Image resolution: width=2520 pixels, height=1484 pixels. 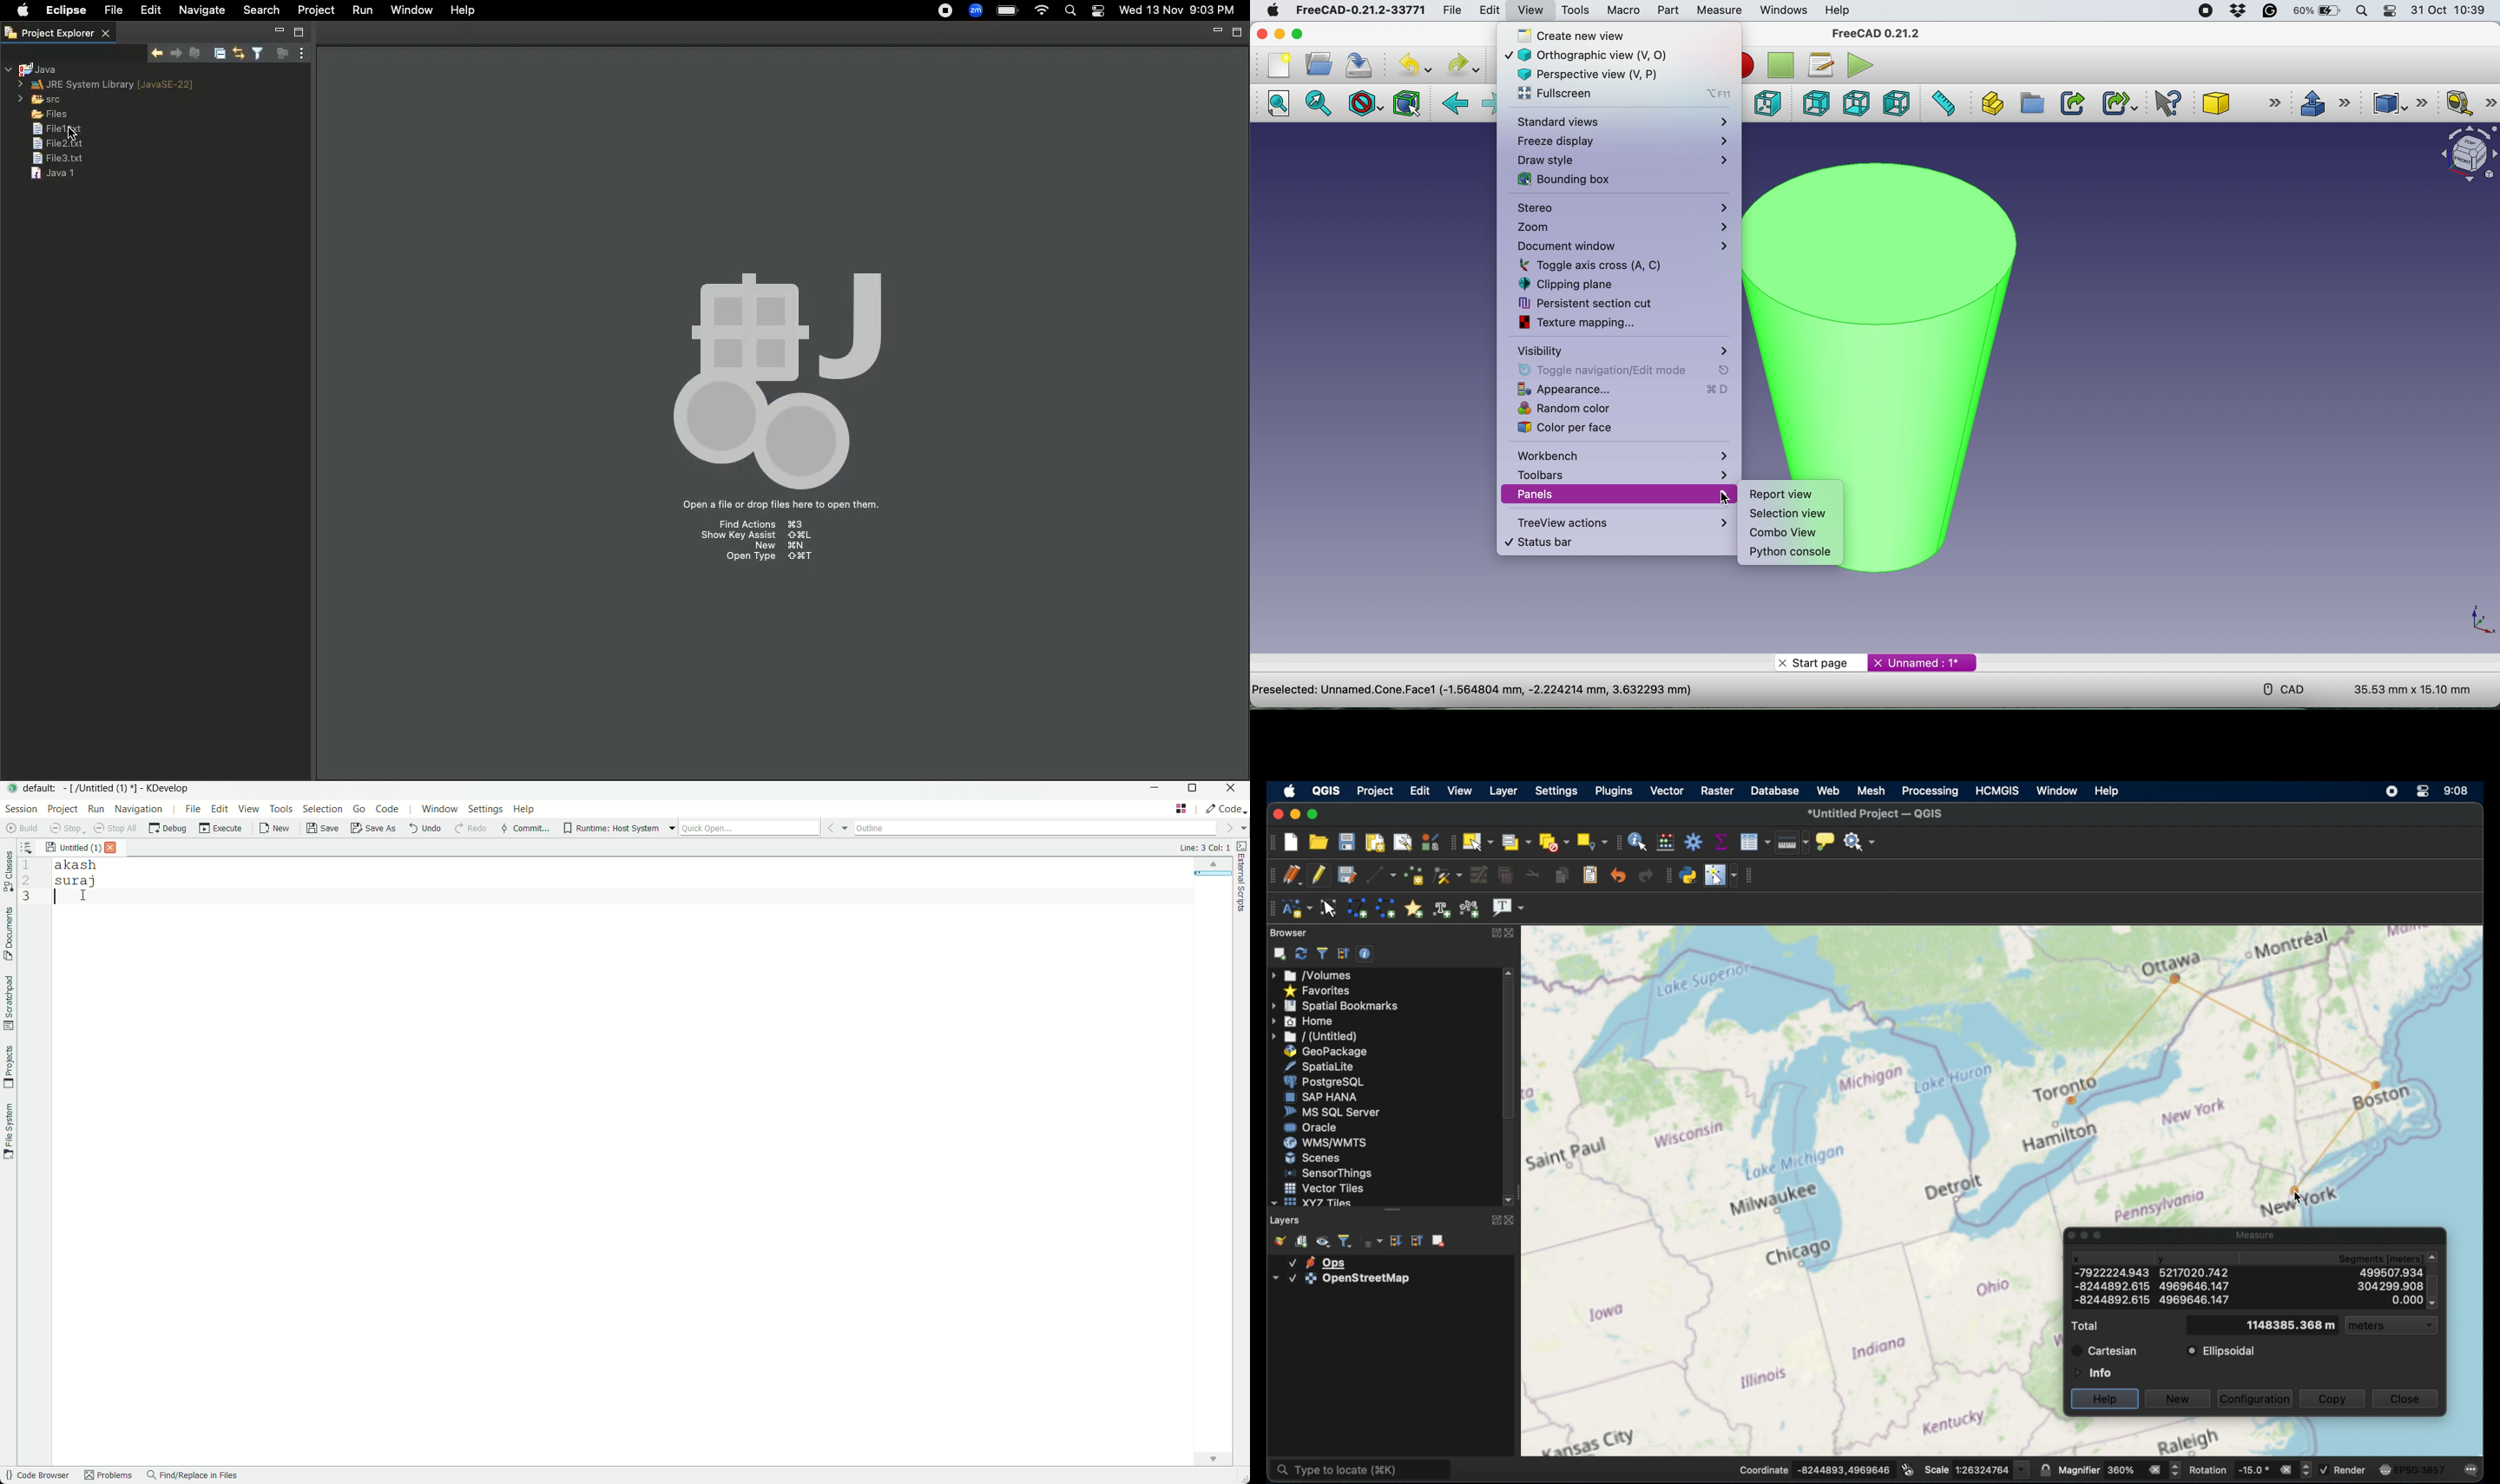 What do you see at coordinates (1561, 875) in the screenshot?
I see `copy features` at bounding box center [1561, 875].